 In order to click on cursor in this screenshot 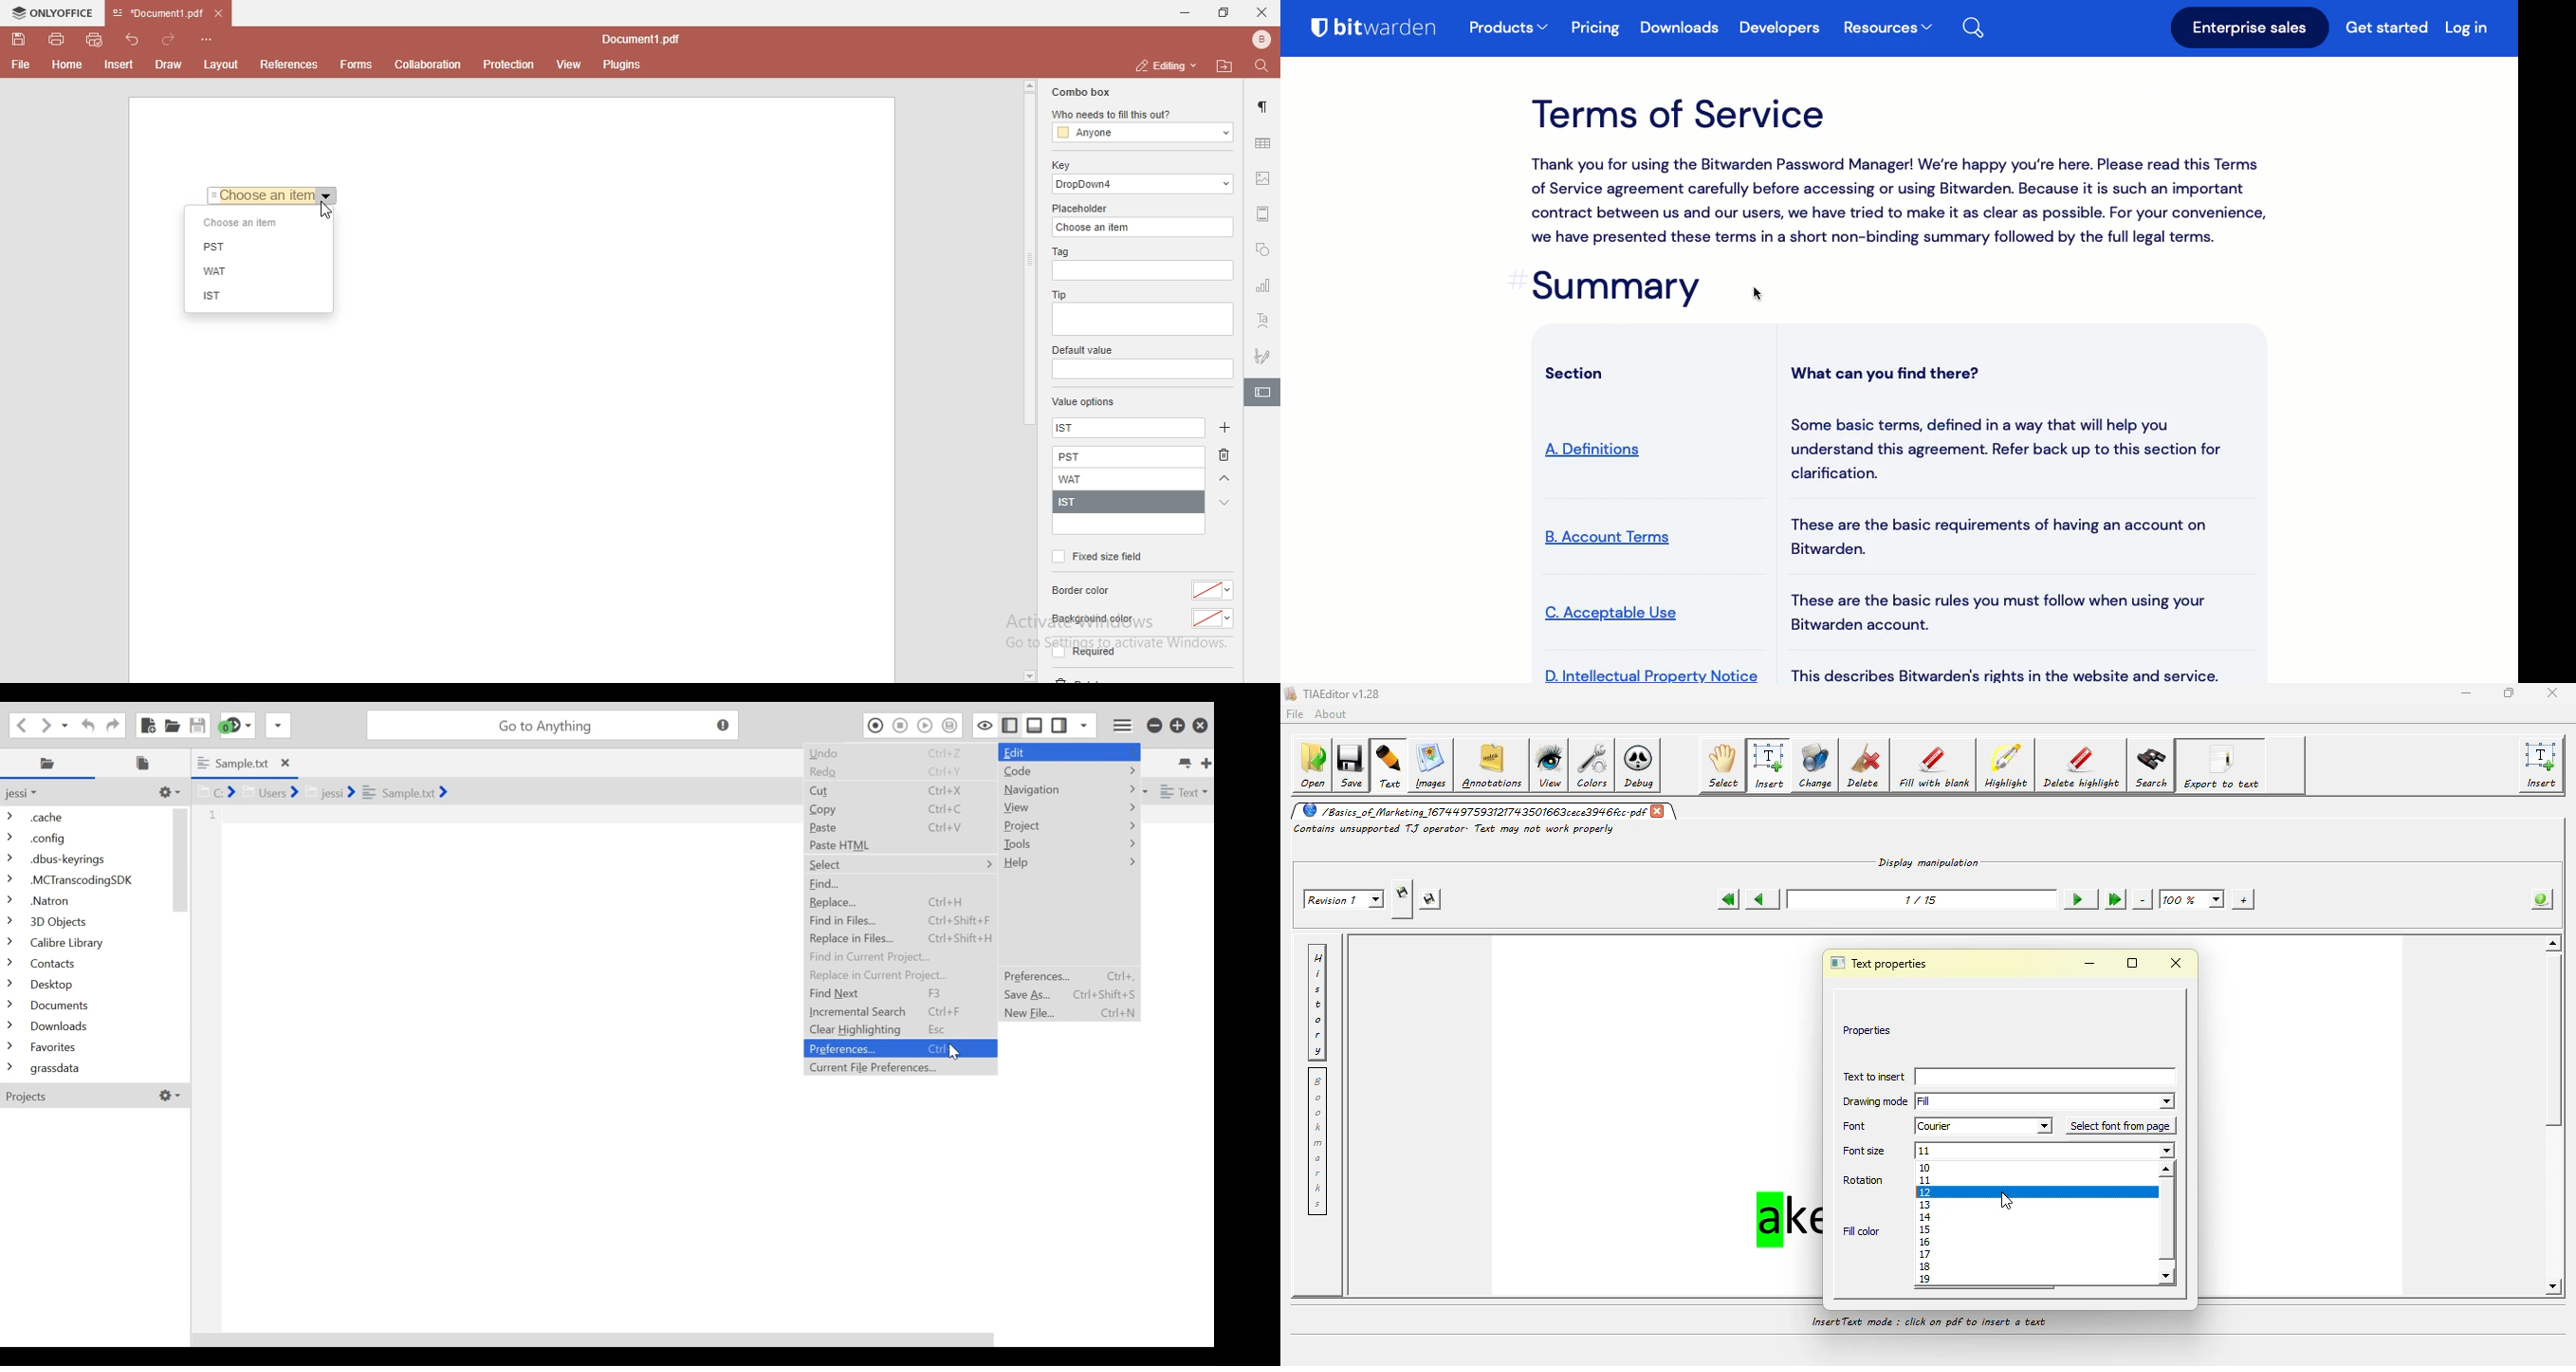, I will do `click(327, 211)`.